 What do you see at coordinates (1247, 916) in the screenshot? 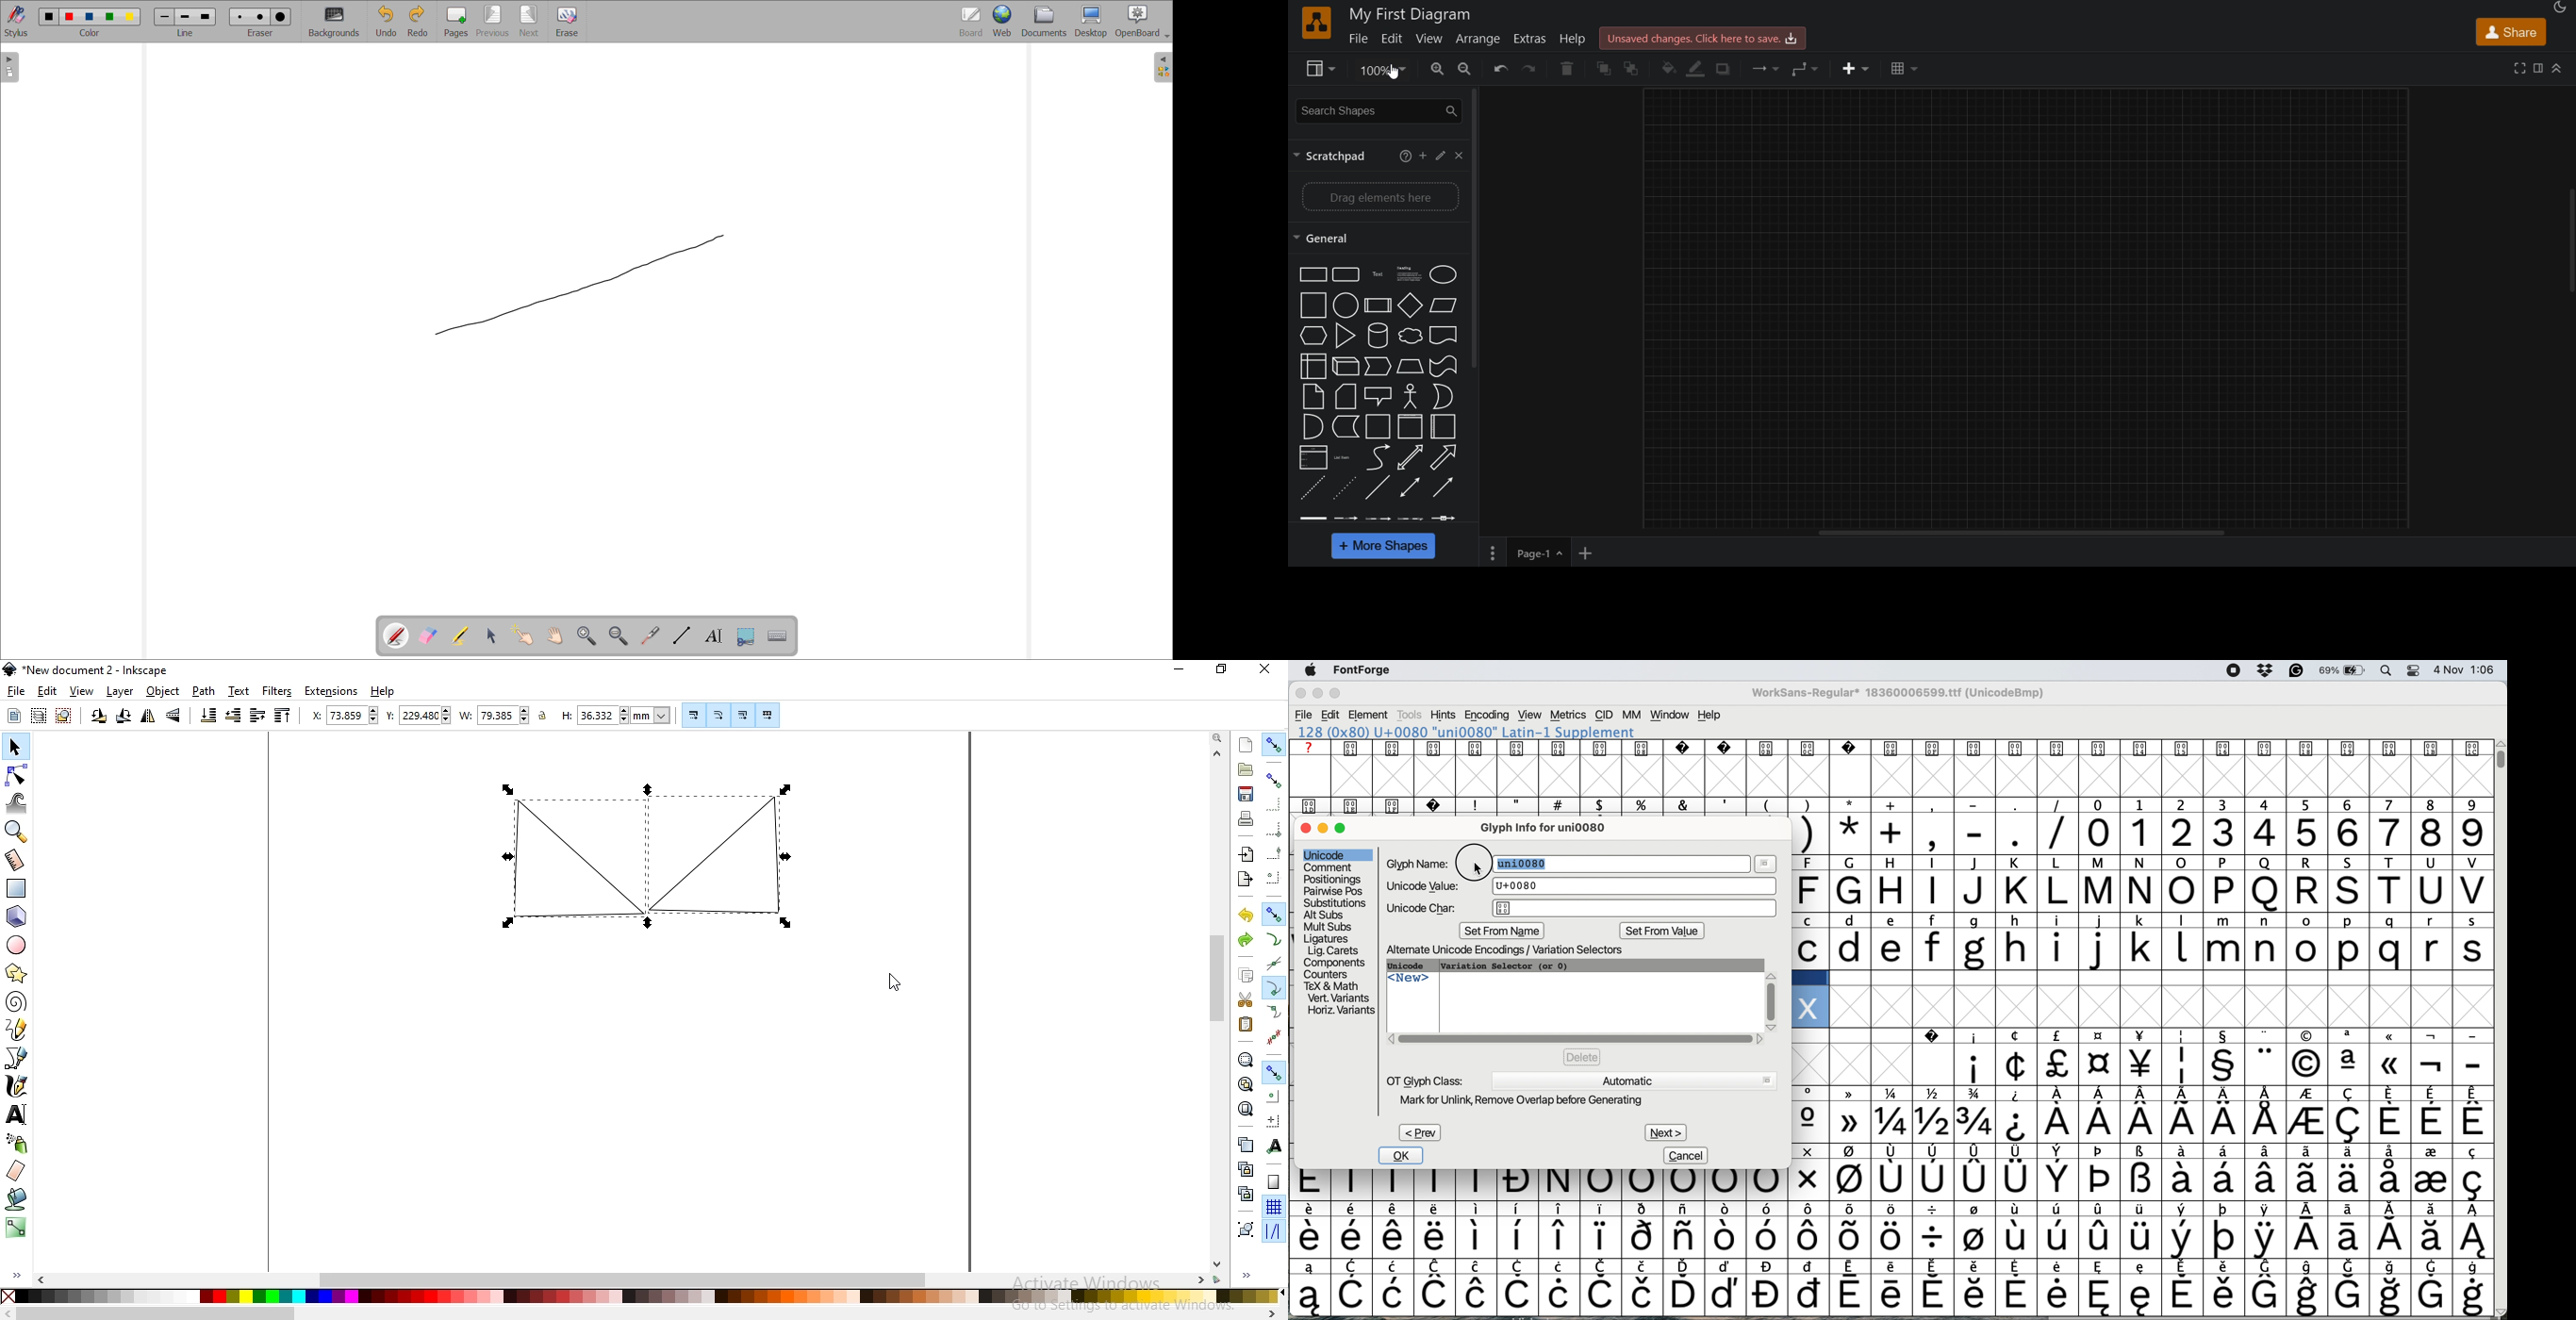
I see `undo last action` at bounding box center [1247, 916].